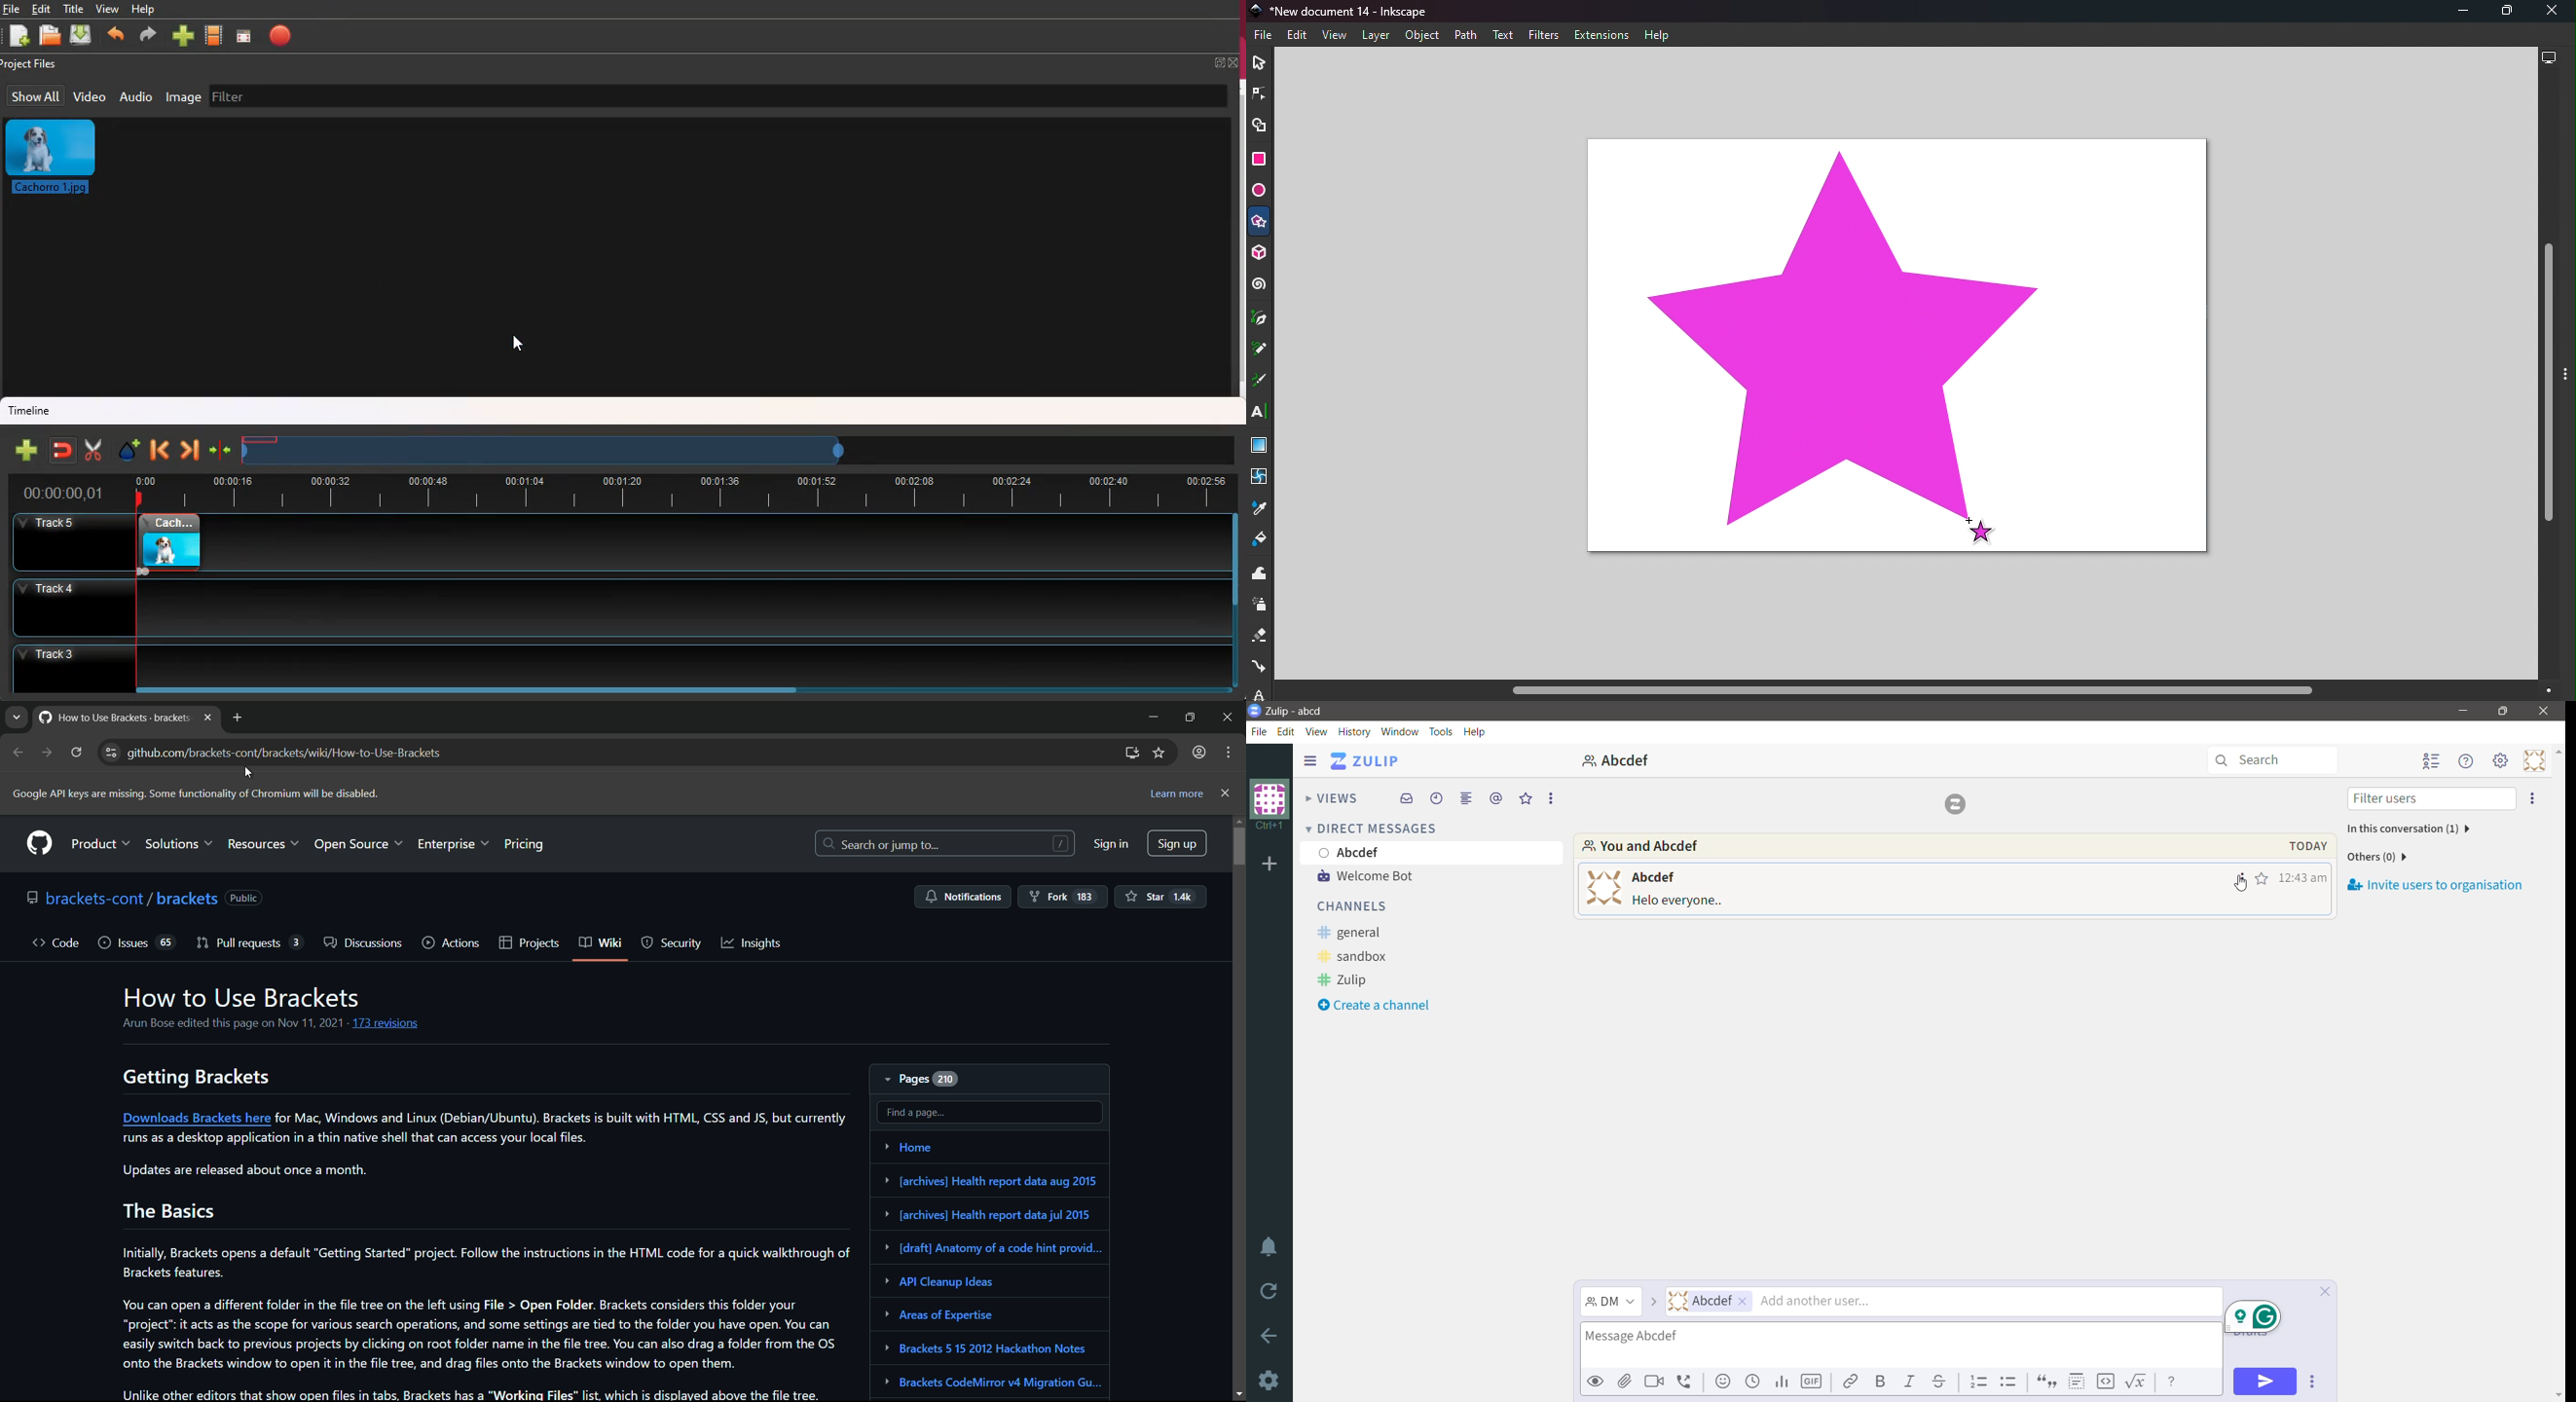 This screenshot has width=2576, height=1428. I want to click on Numbered list, so click(1978, 1381).